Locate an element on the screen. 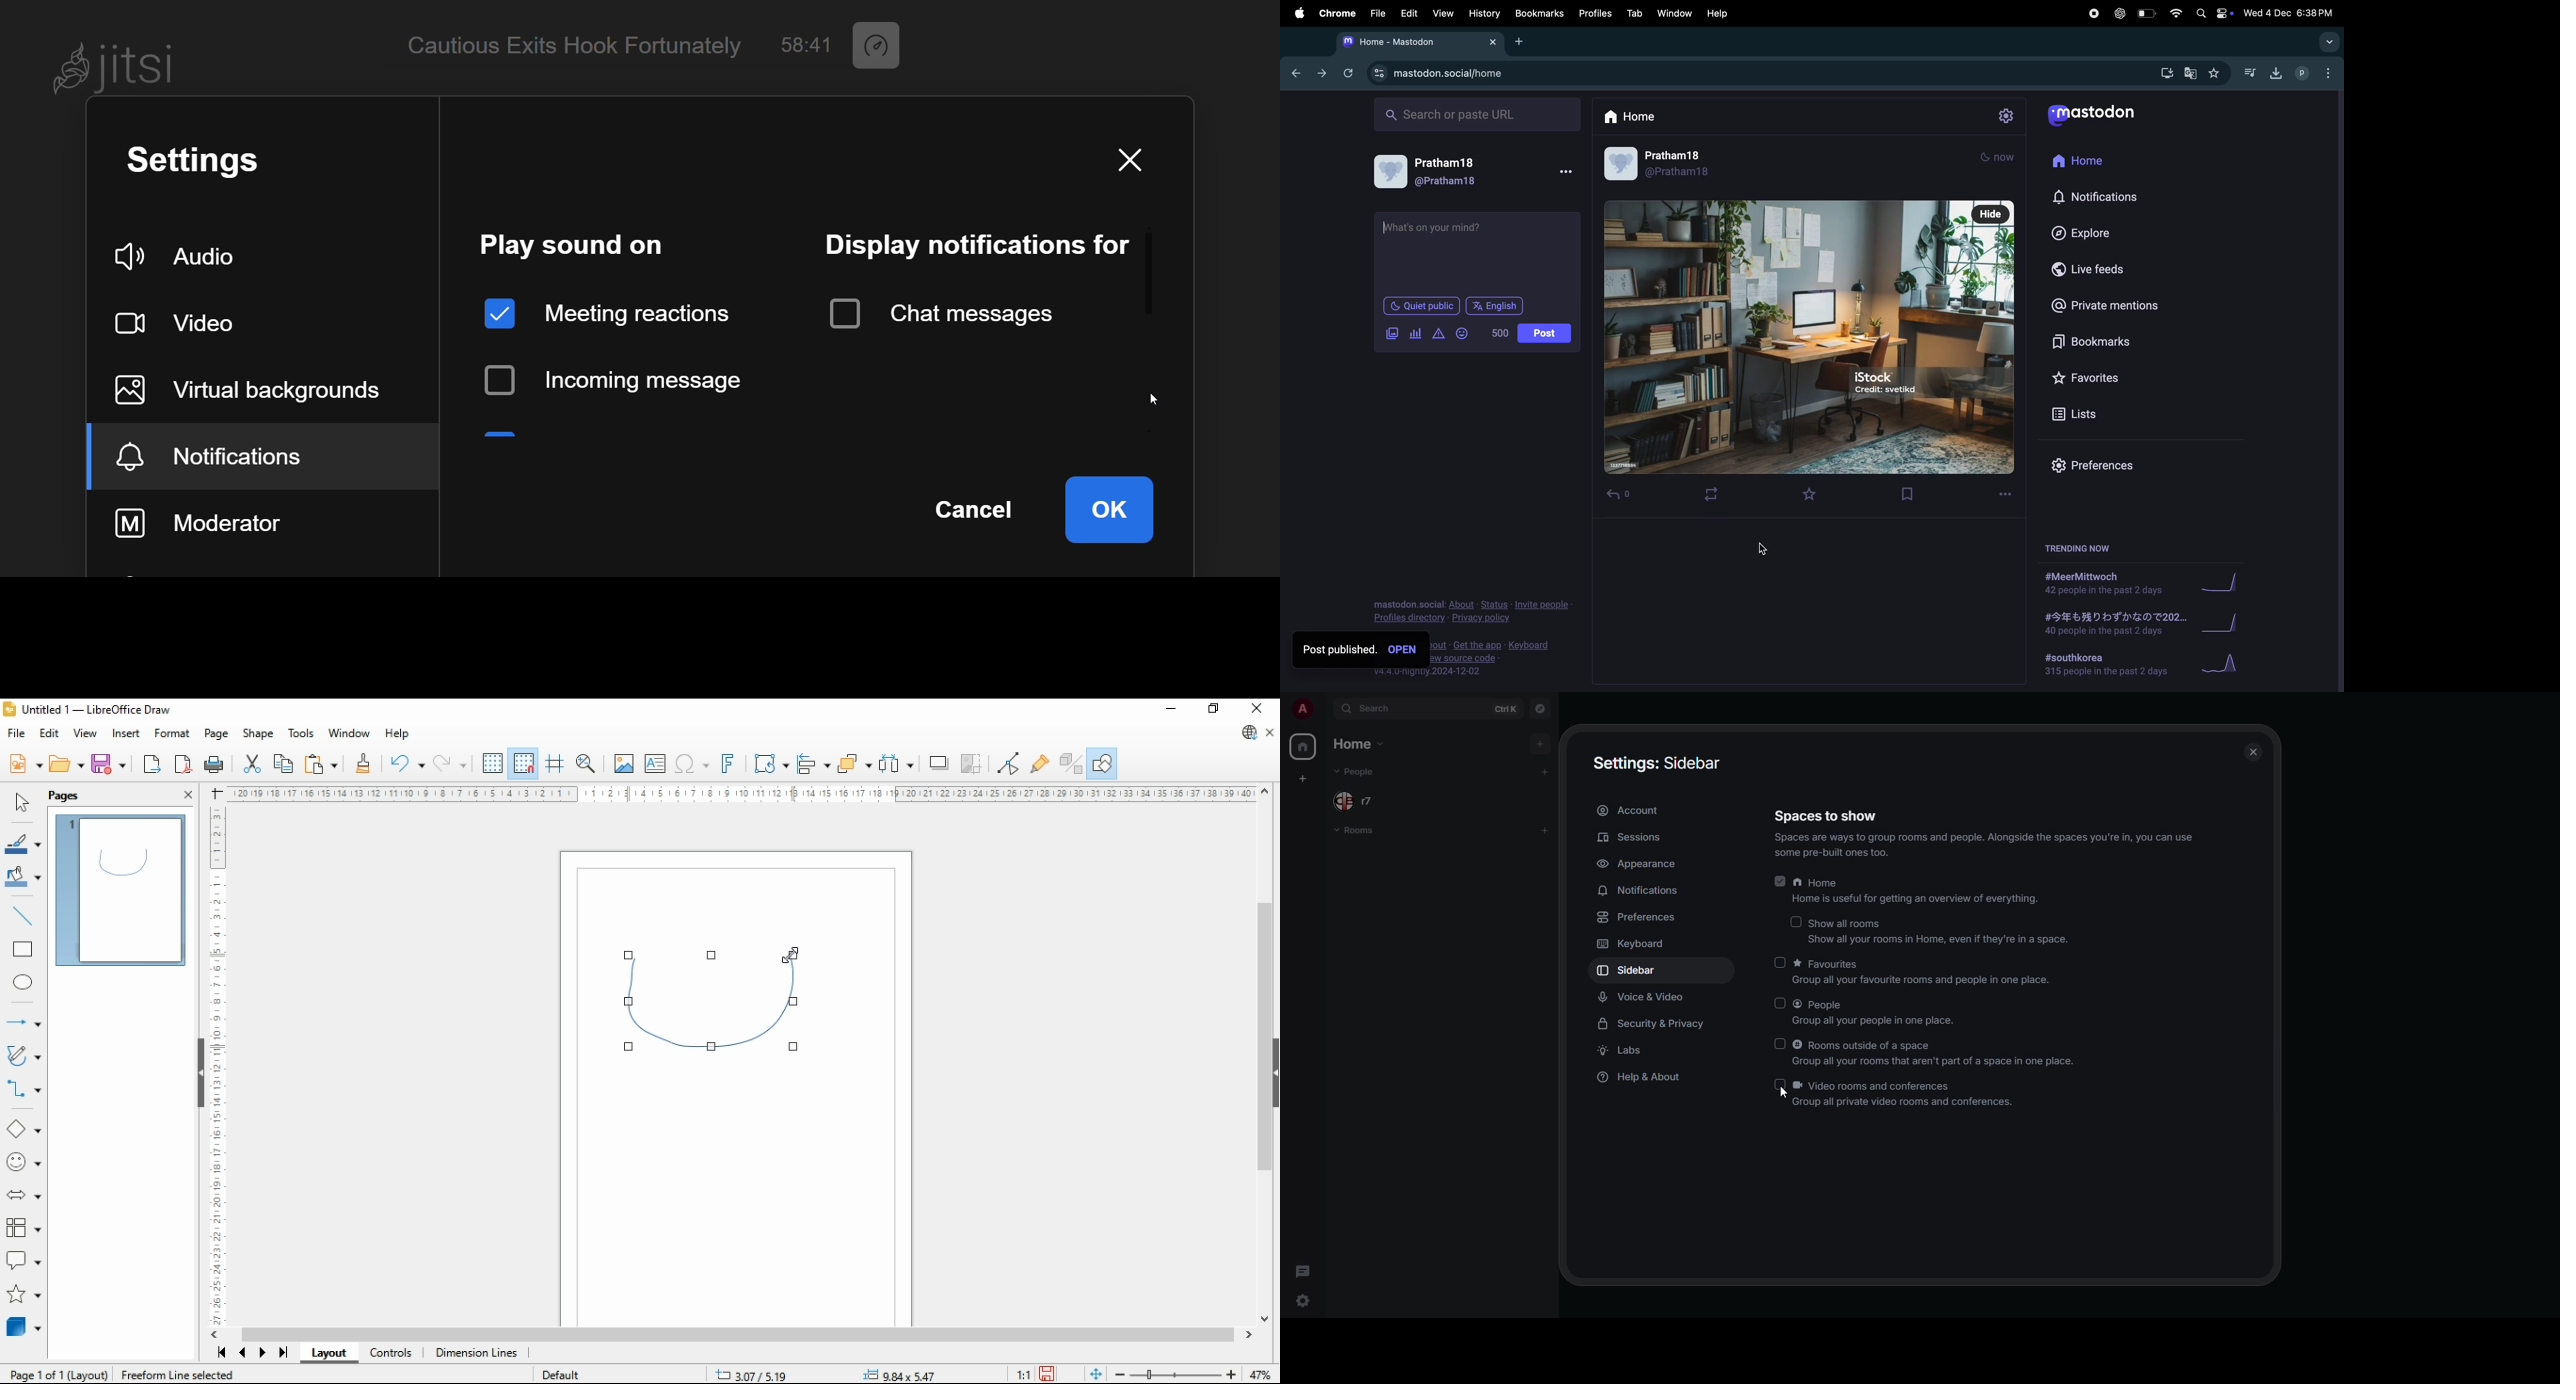 This screenshot has height=1400, width=2576. zoom factor is located at coordinates (1262, 1374).